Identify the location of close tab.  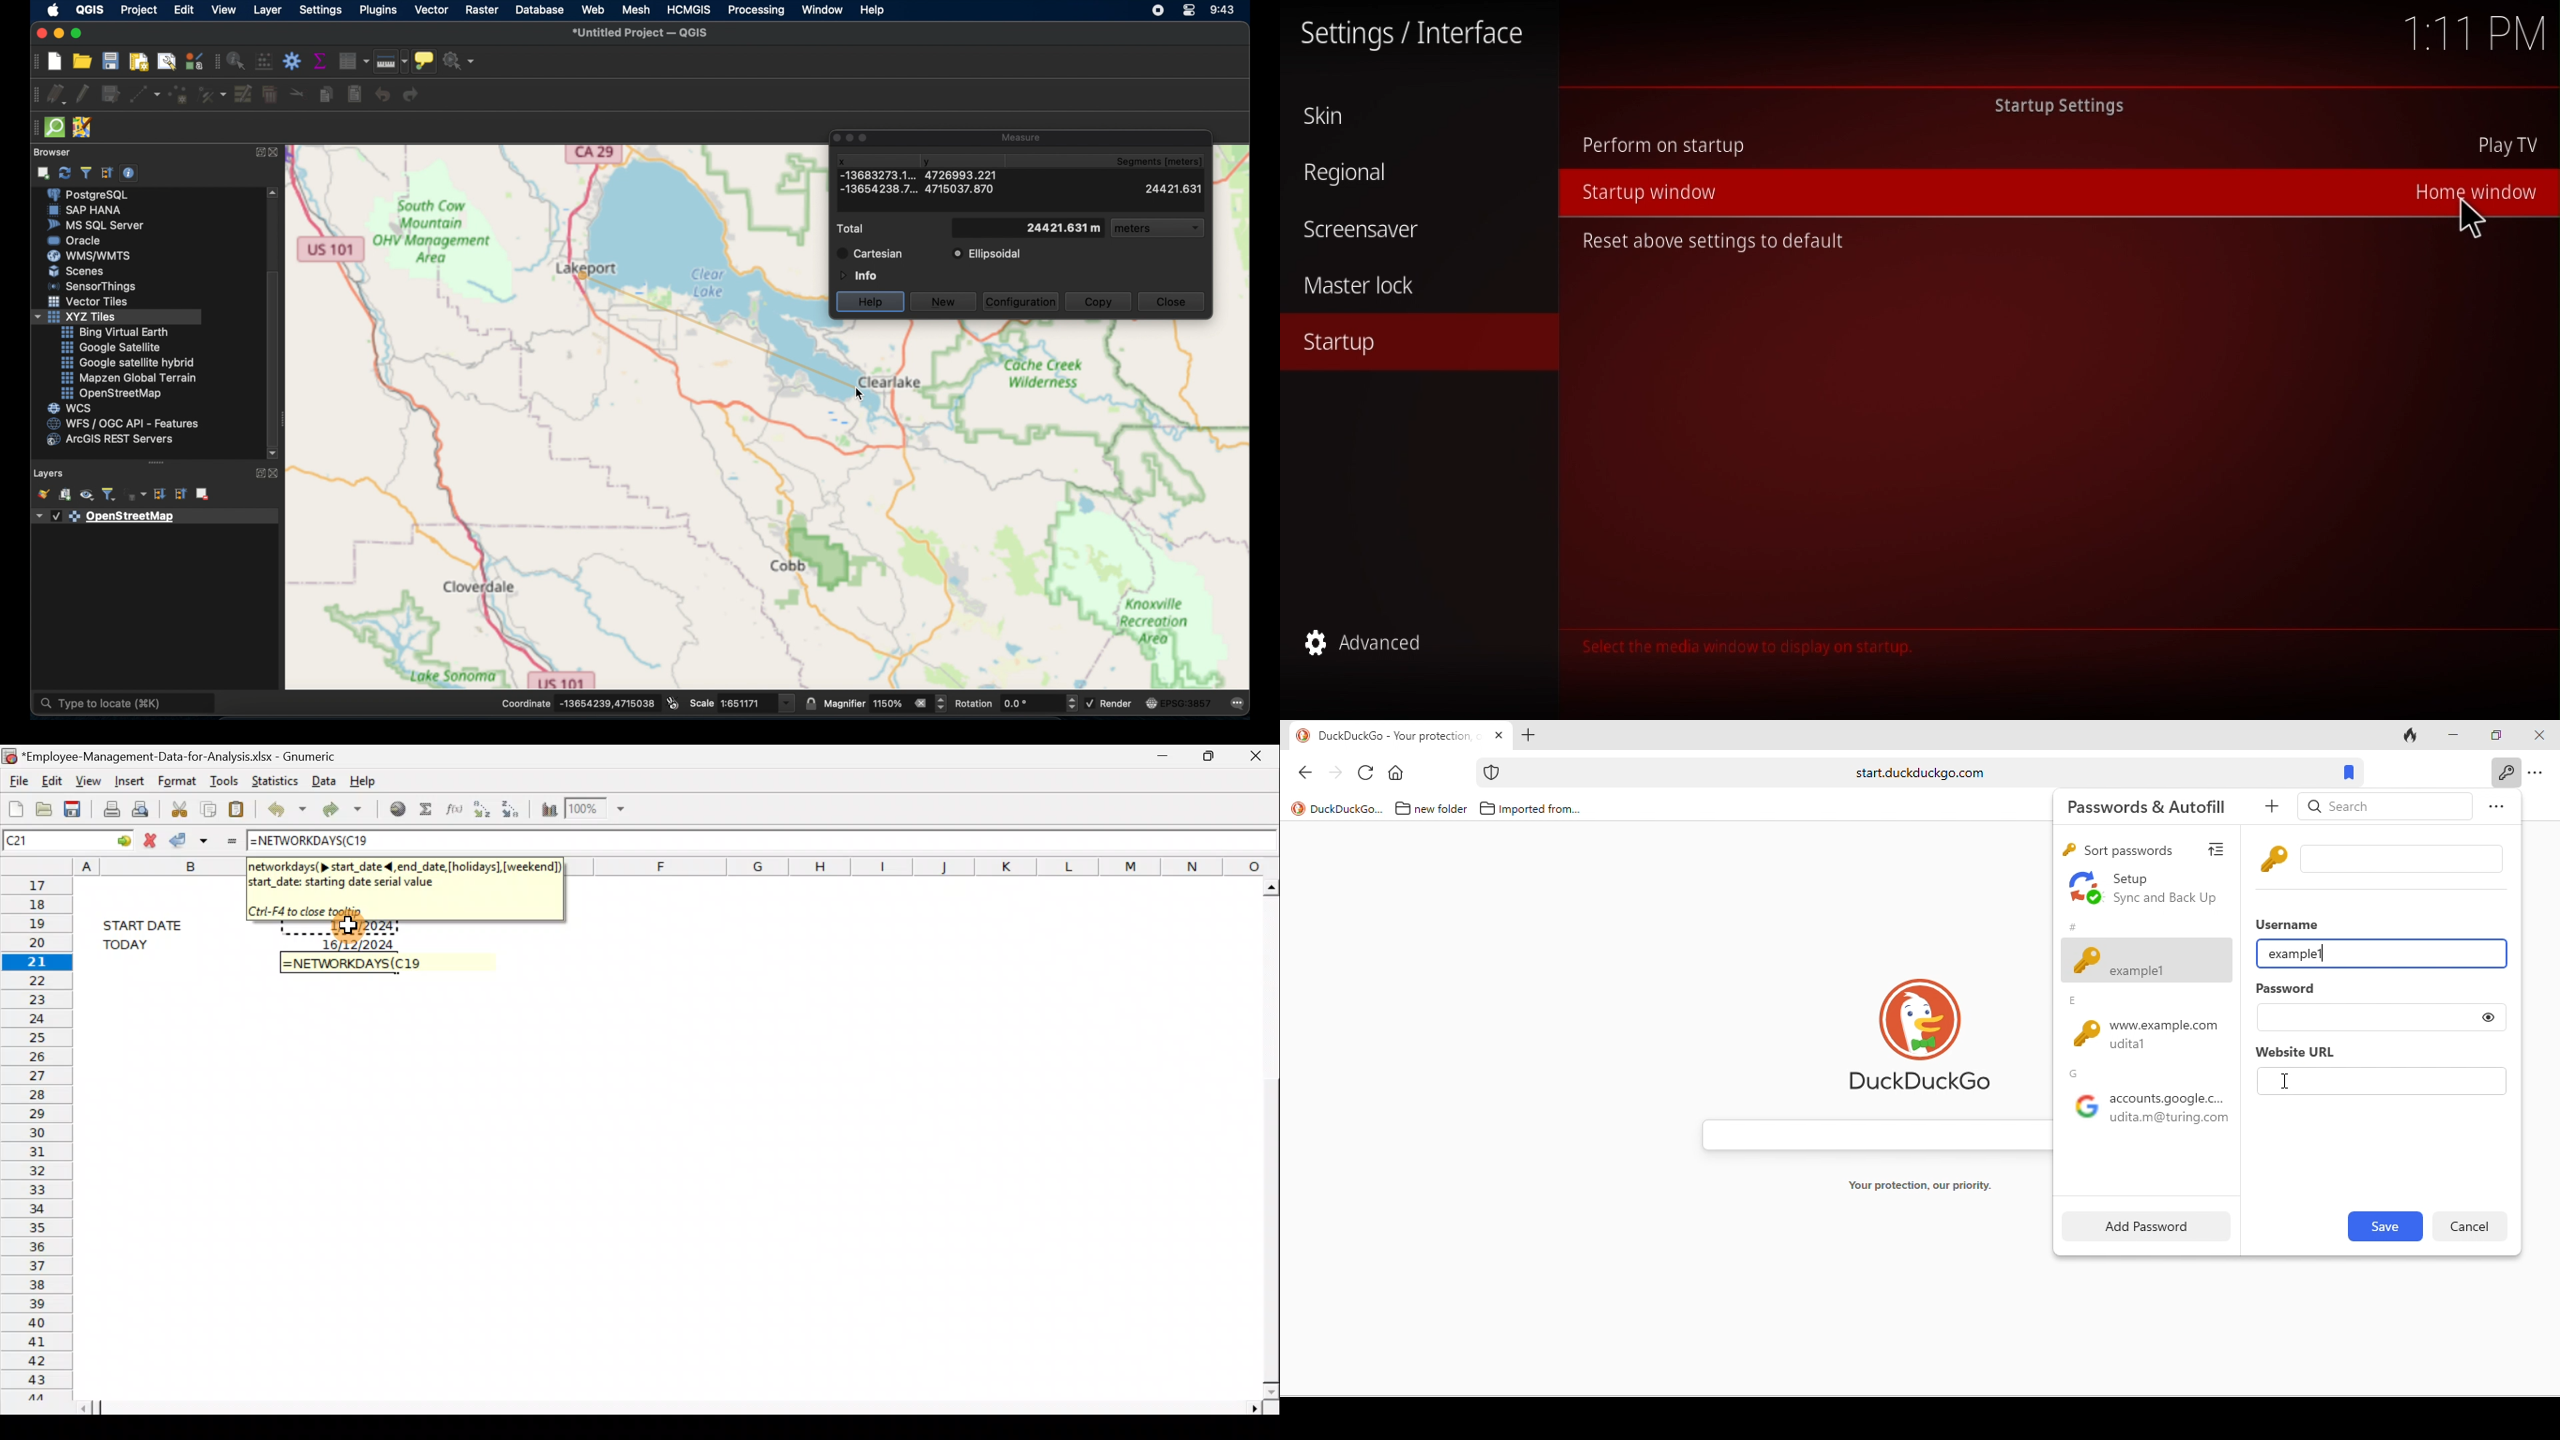
(1499, 736).